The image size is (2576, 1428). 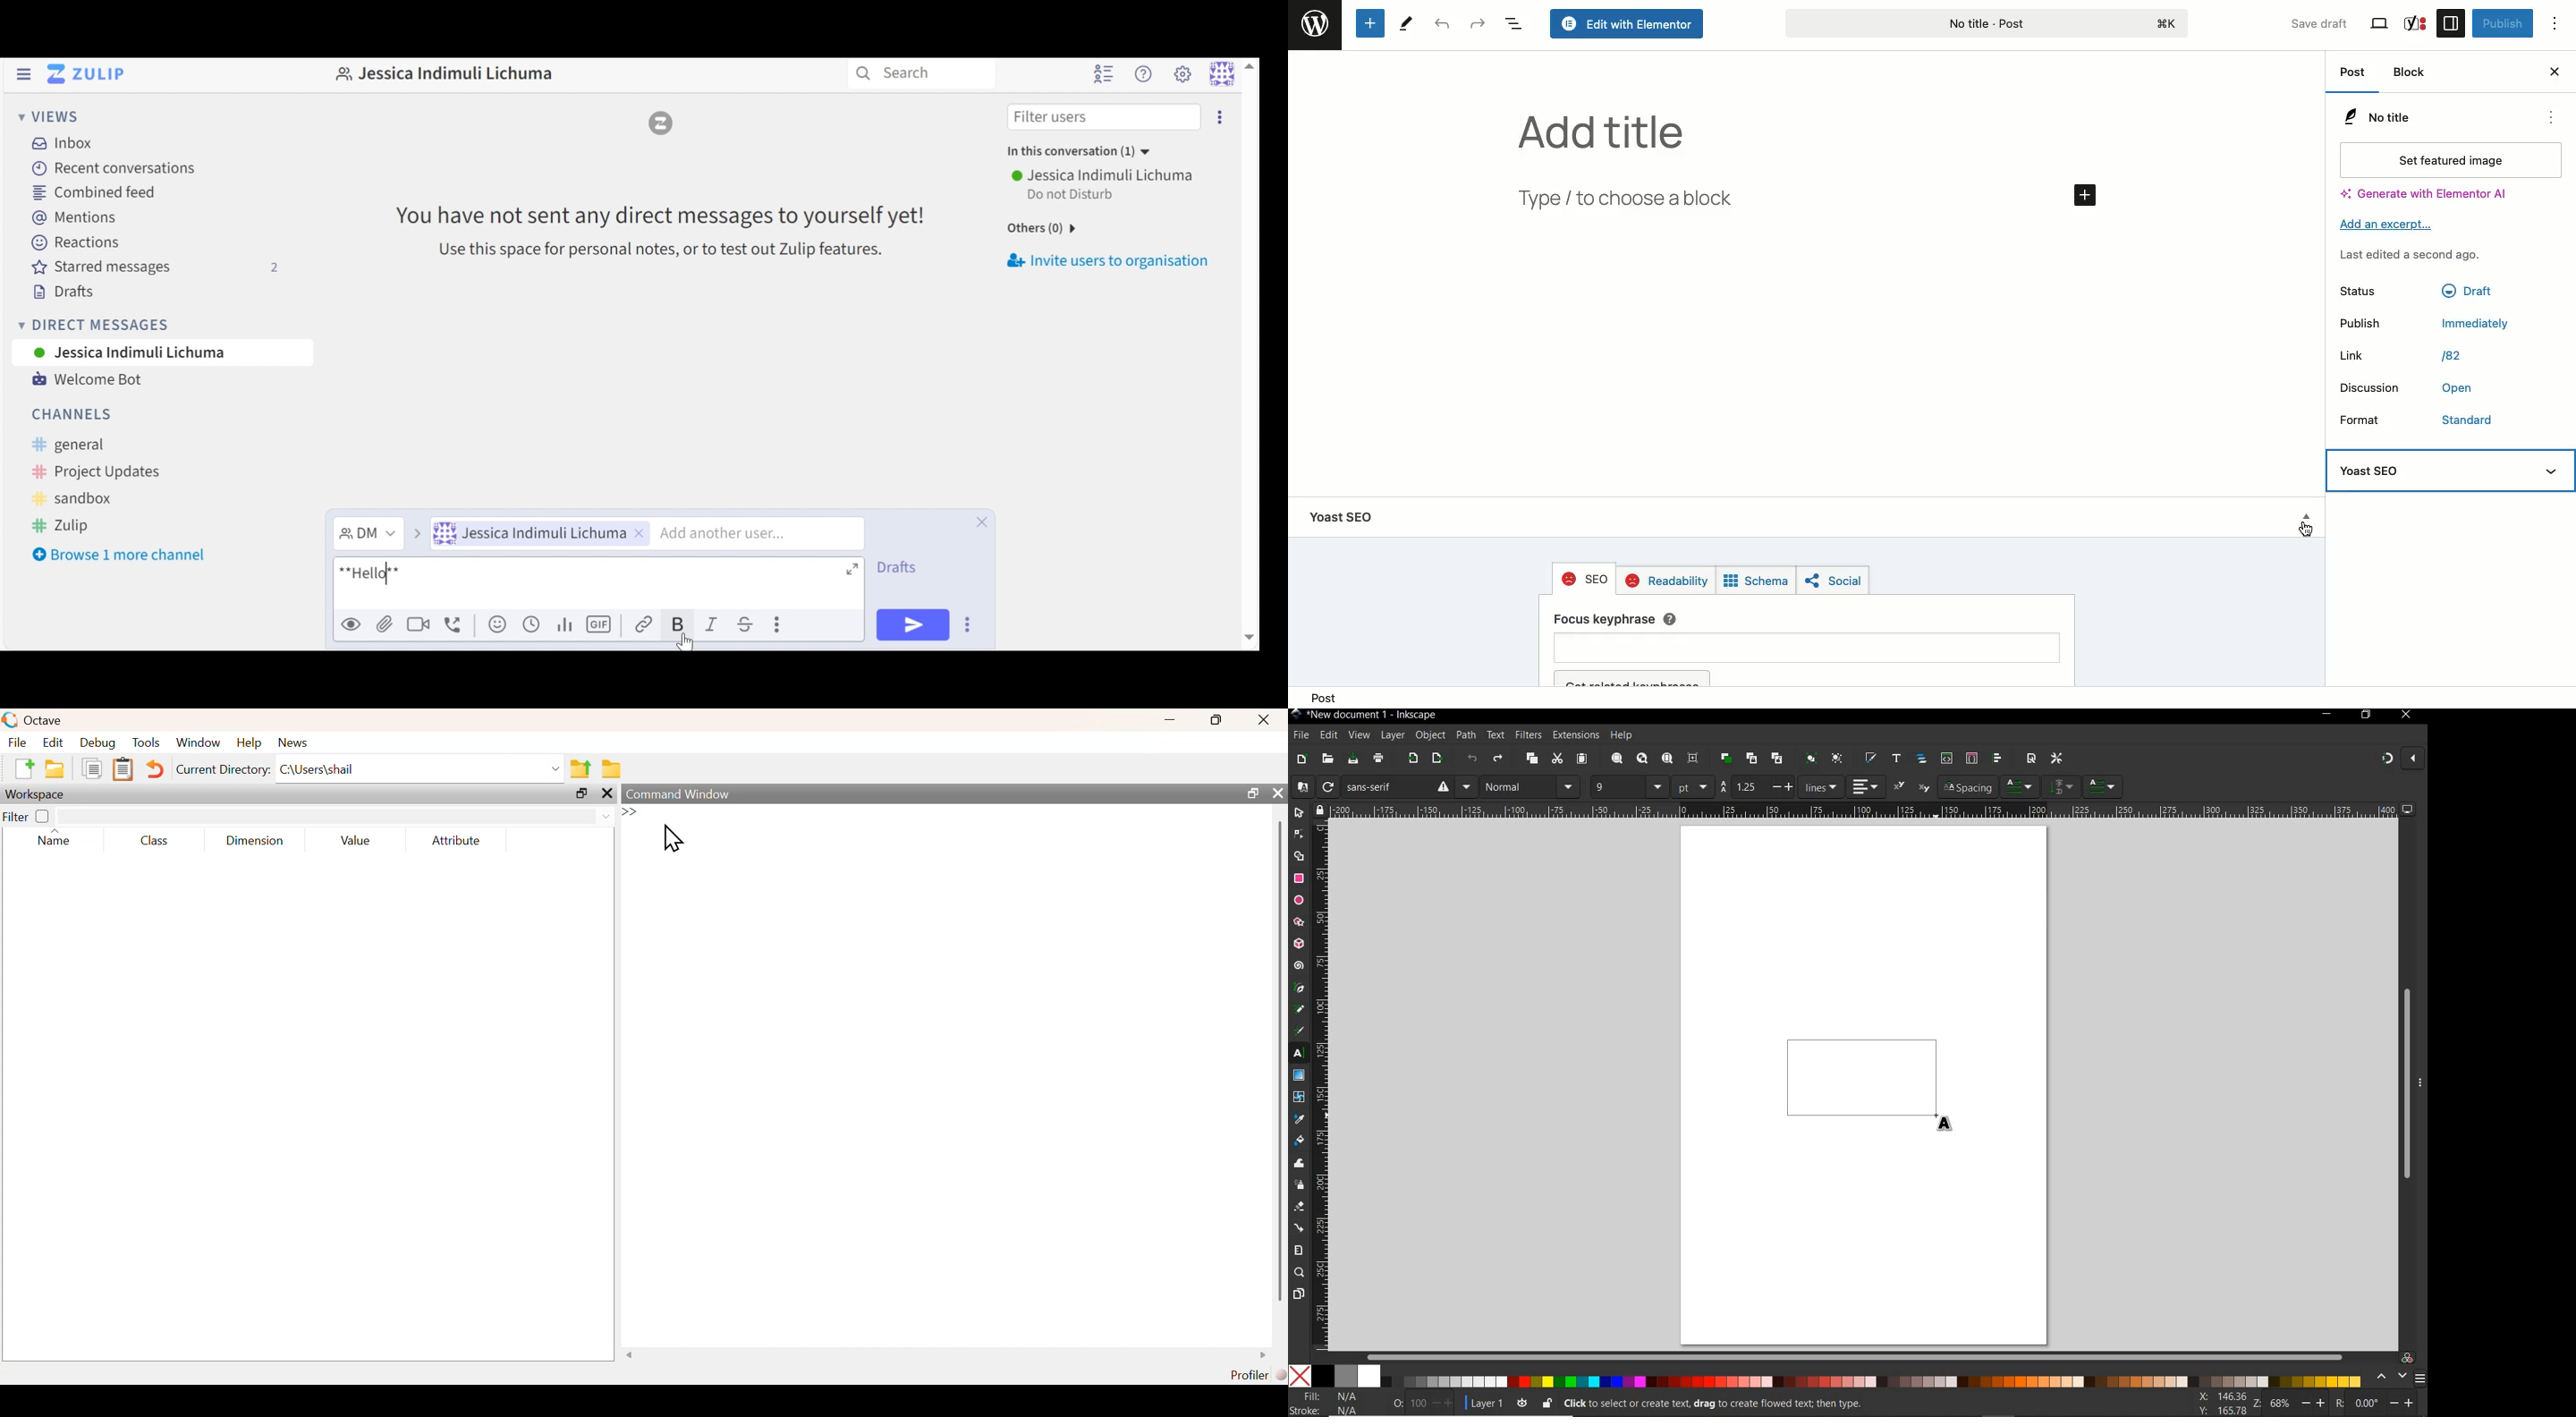 I want to click on zoom, so click(x=2256, y=1403).